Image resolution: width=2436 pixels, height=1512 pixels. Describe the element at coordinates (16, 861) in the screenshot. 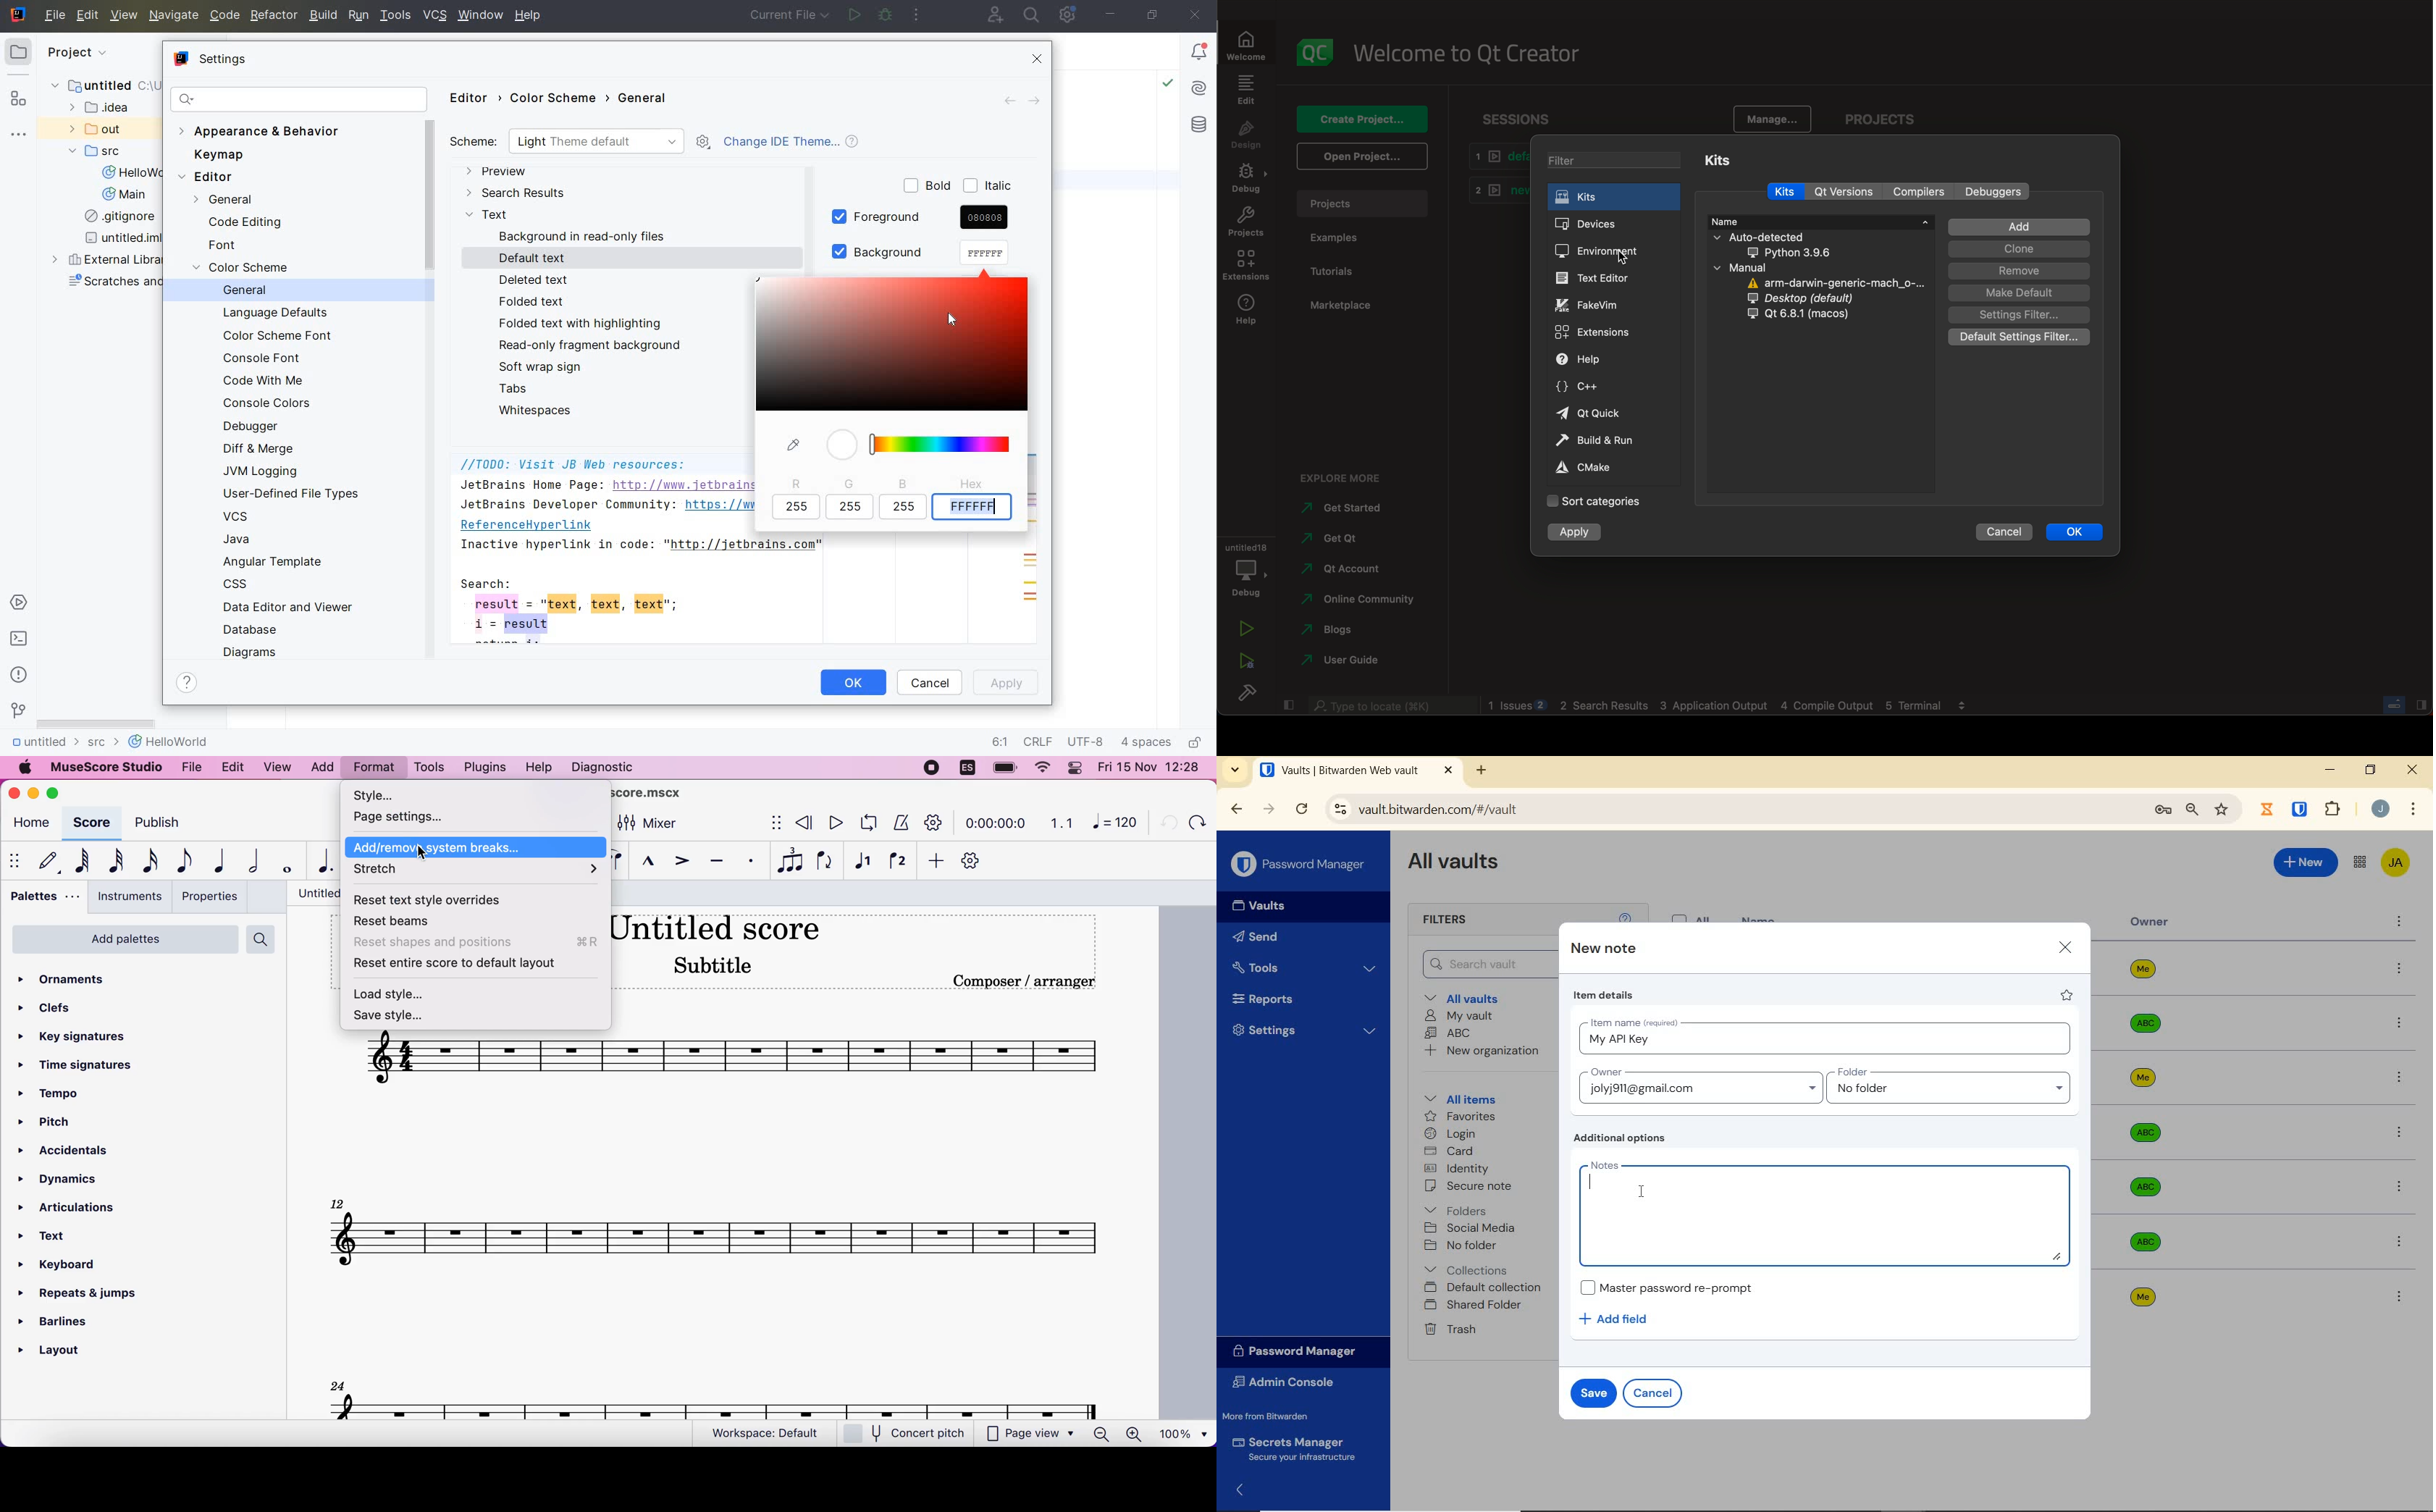

I see `show/hide` at that location.